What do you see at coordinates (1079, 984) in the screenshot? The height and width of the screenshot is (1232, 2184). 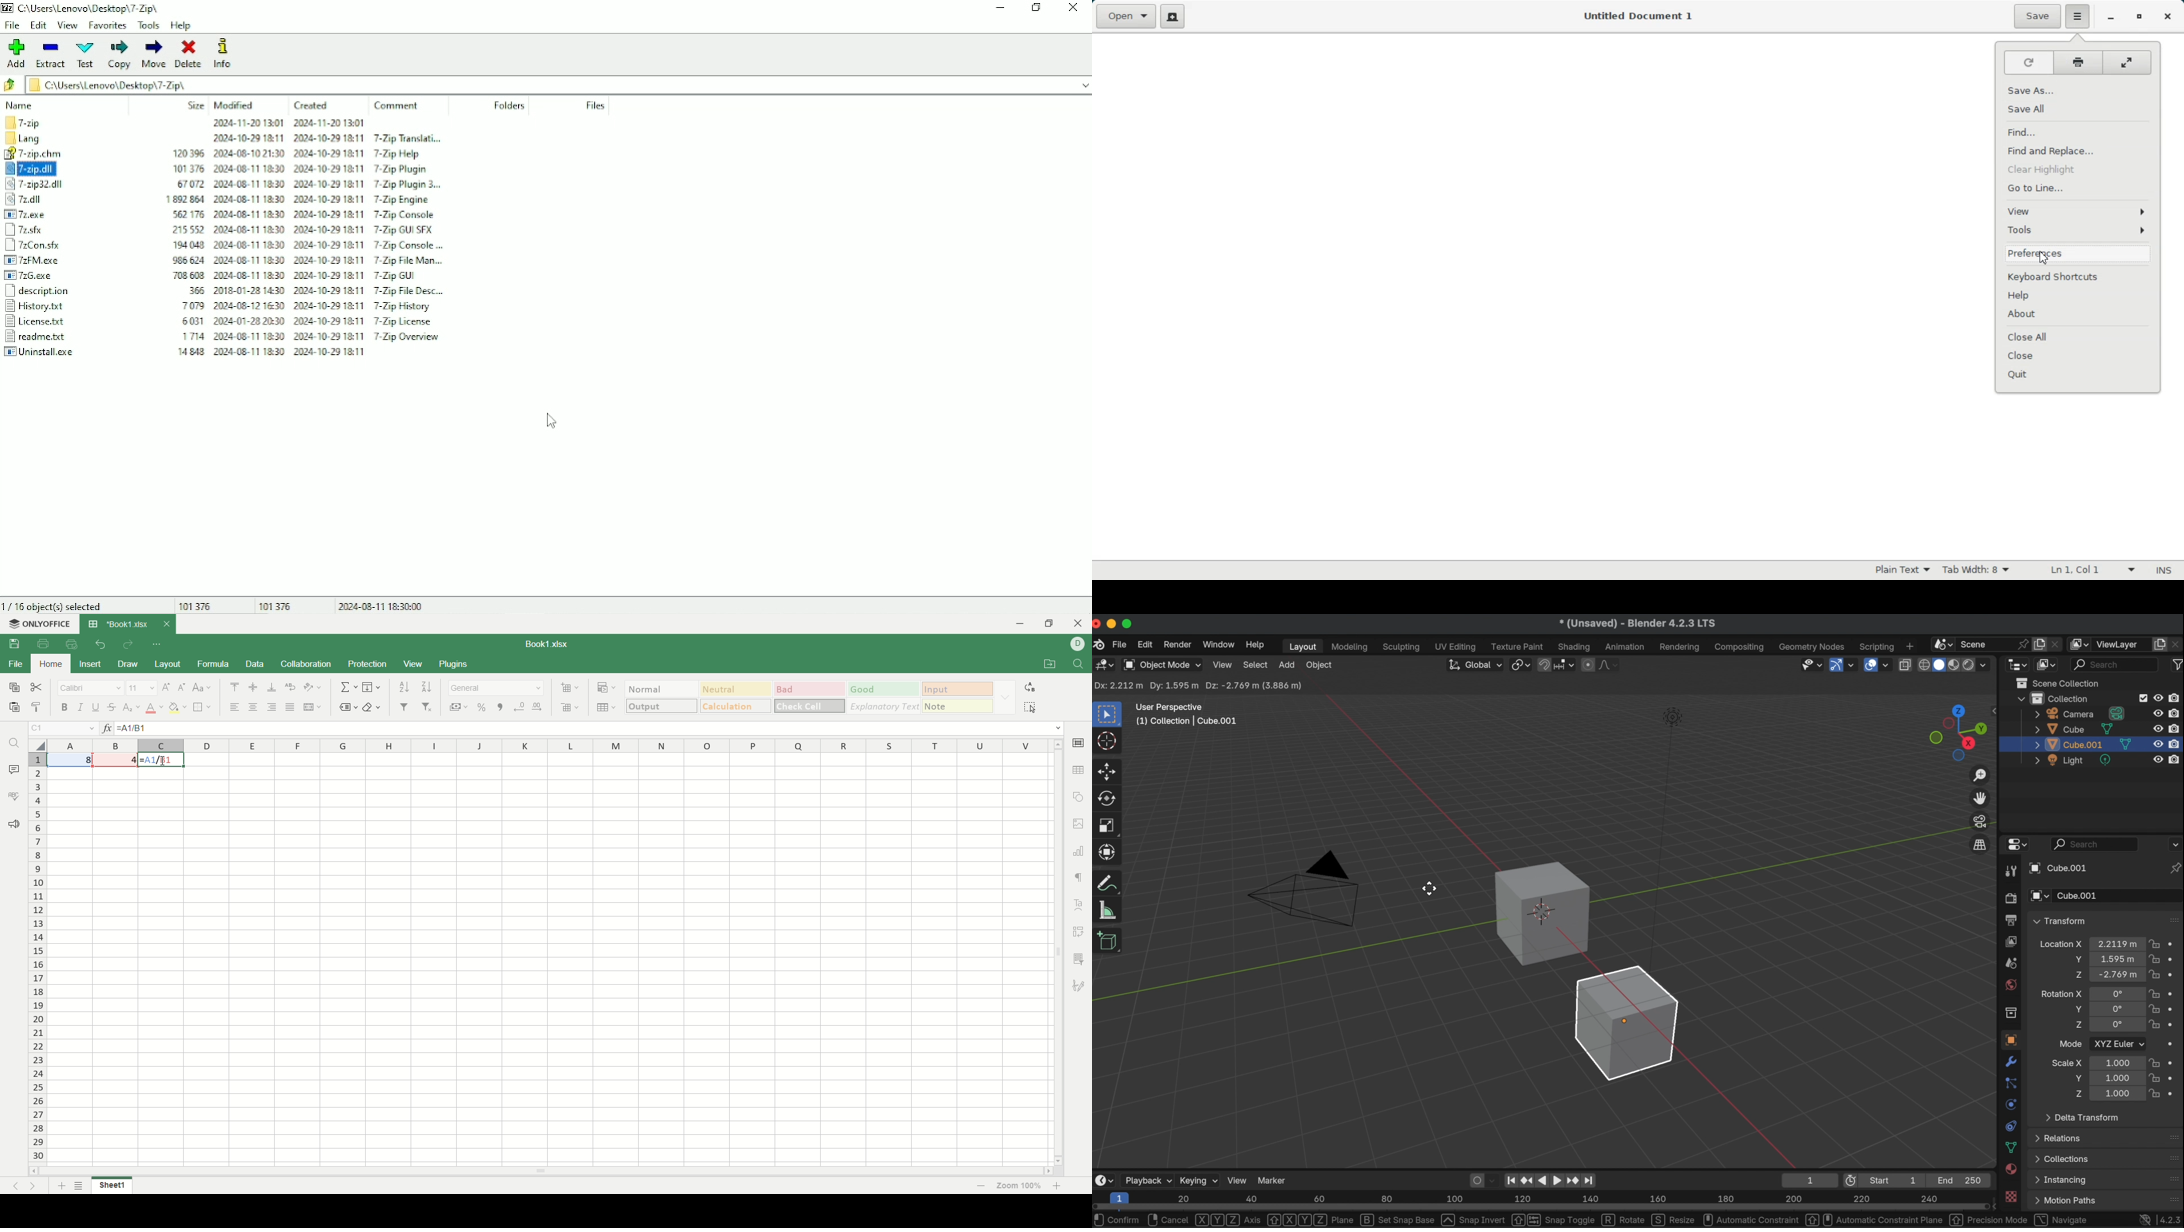 I see `signature settings` at bounding box center [1079, 984].